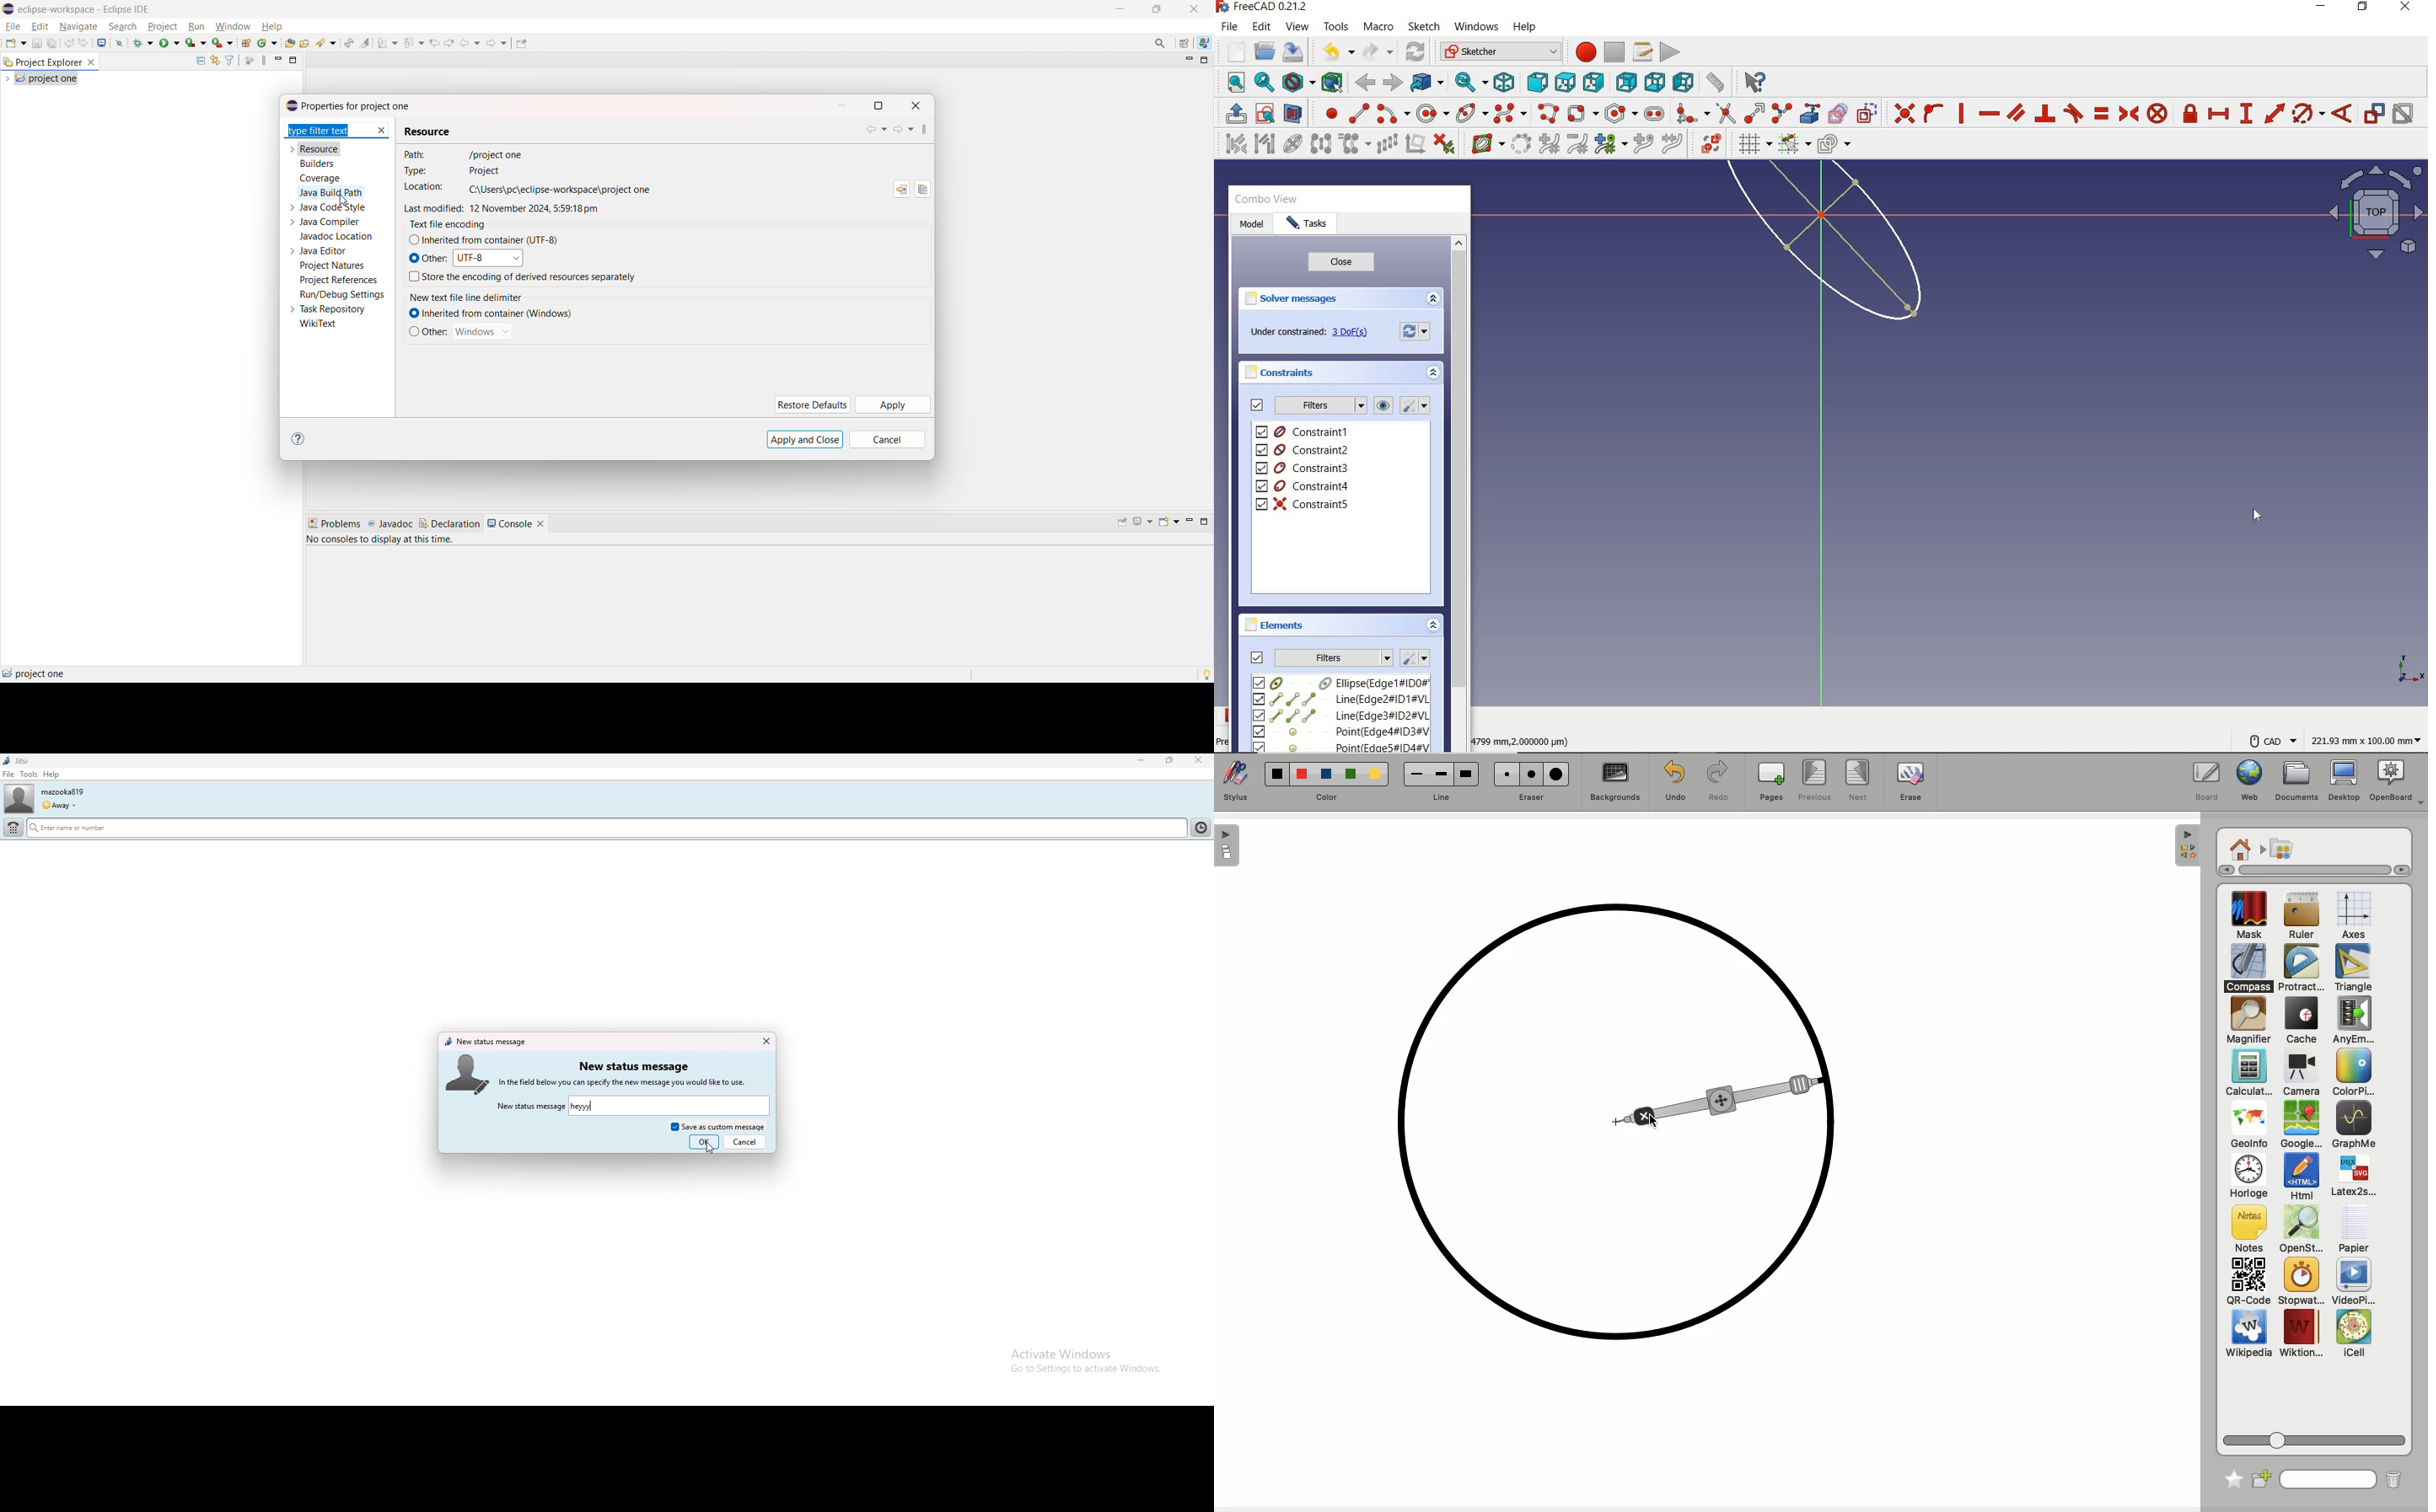 The width and height of the screenshot is (2436, 1512). Describe the element at coordinates (1228, 845) in the screenshot. I see `show sidebar` at that location.